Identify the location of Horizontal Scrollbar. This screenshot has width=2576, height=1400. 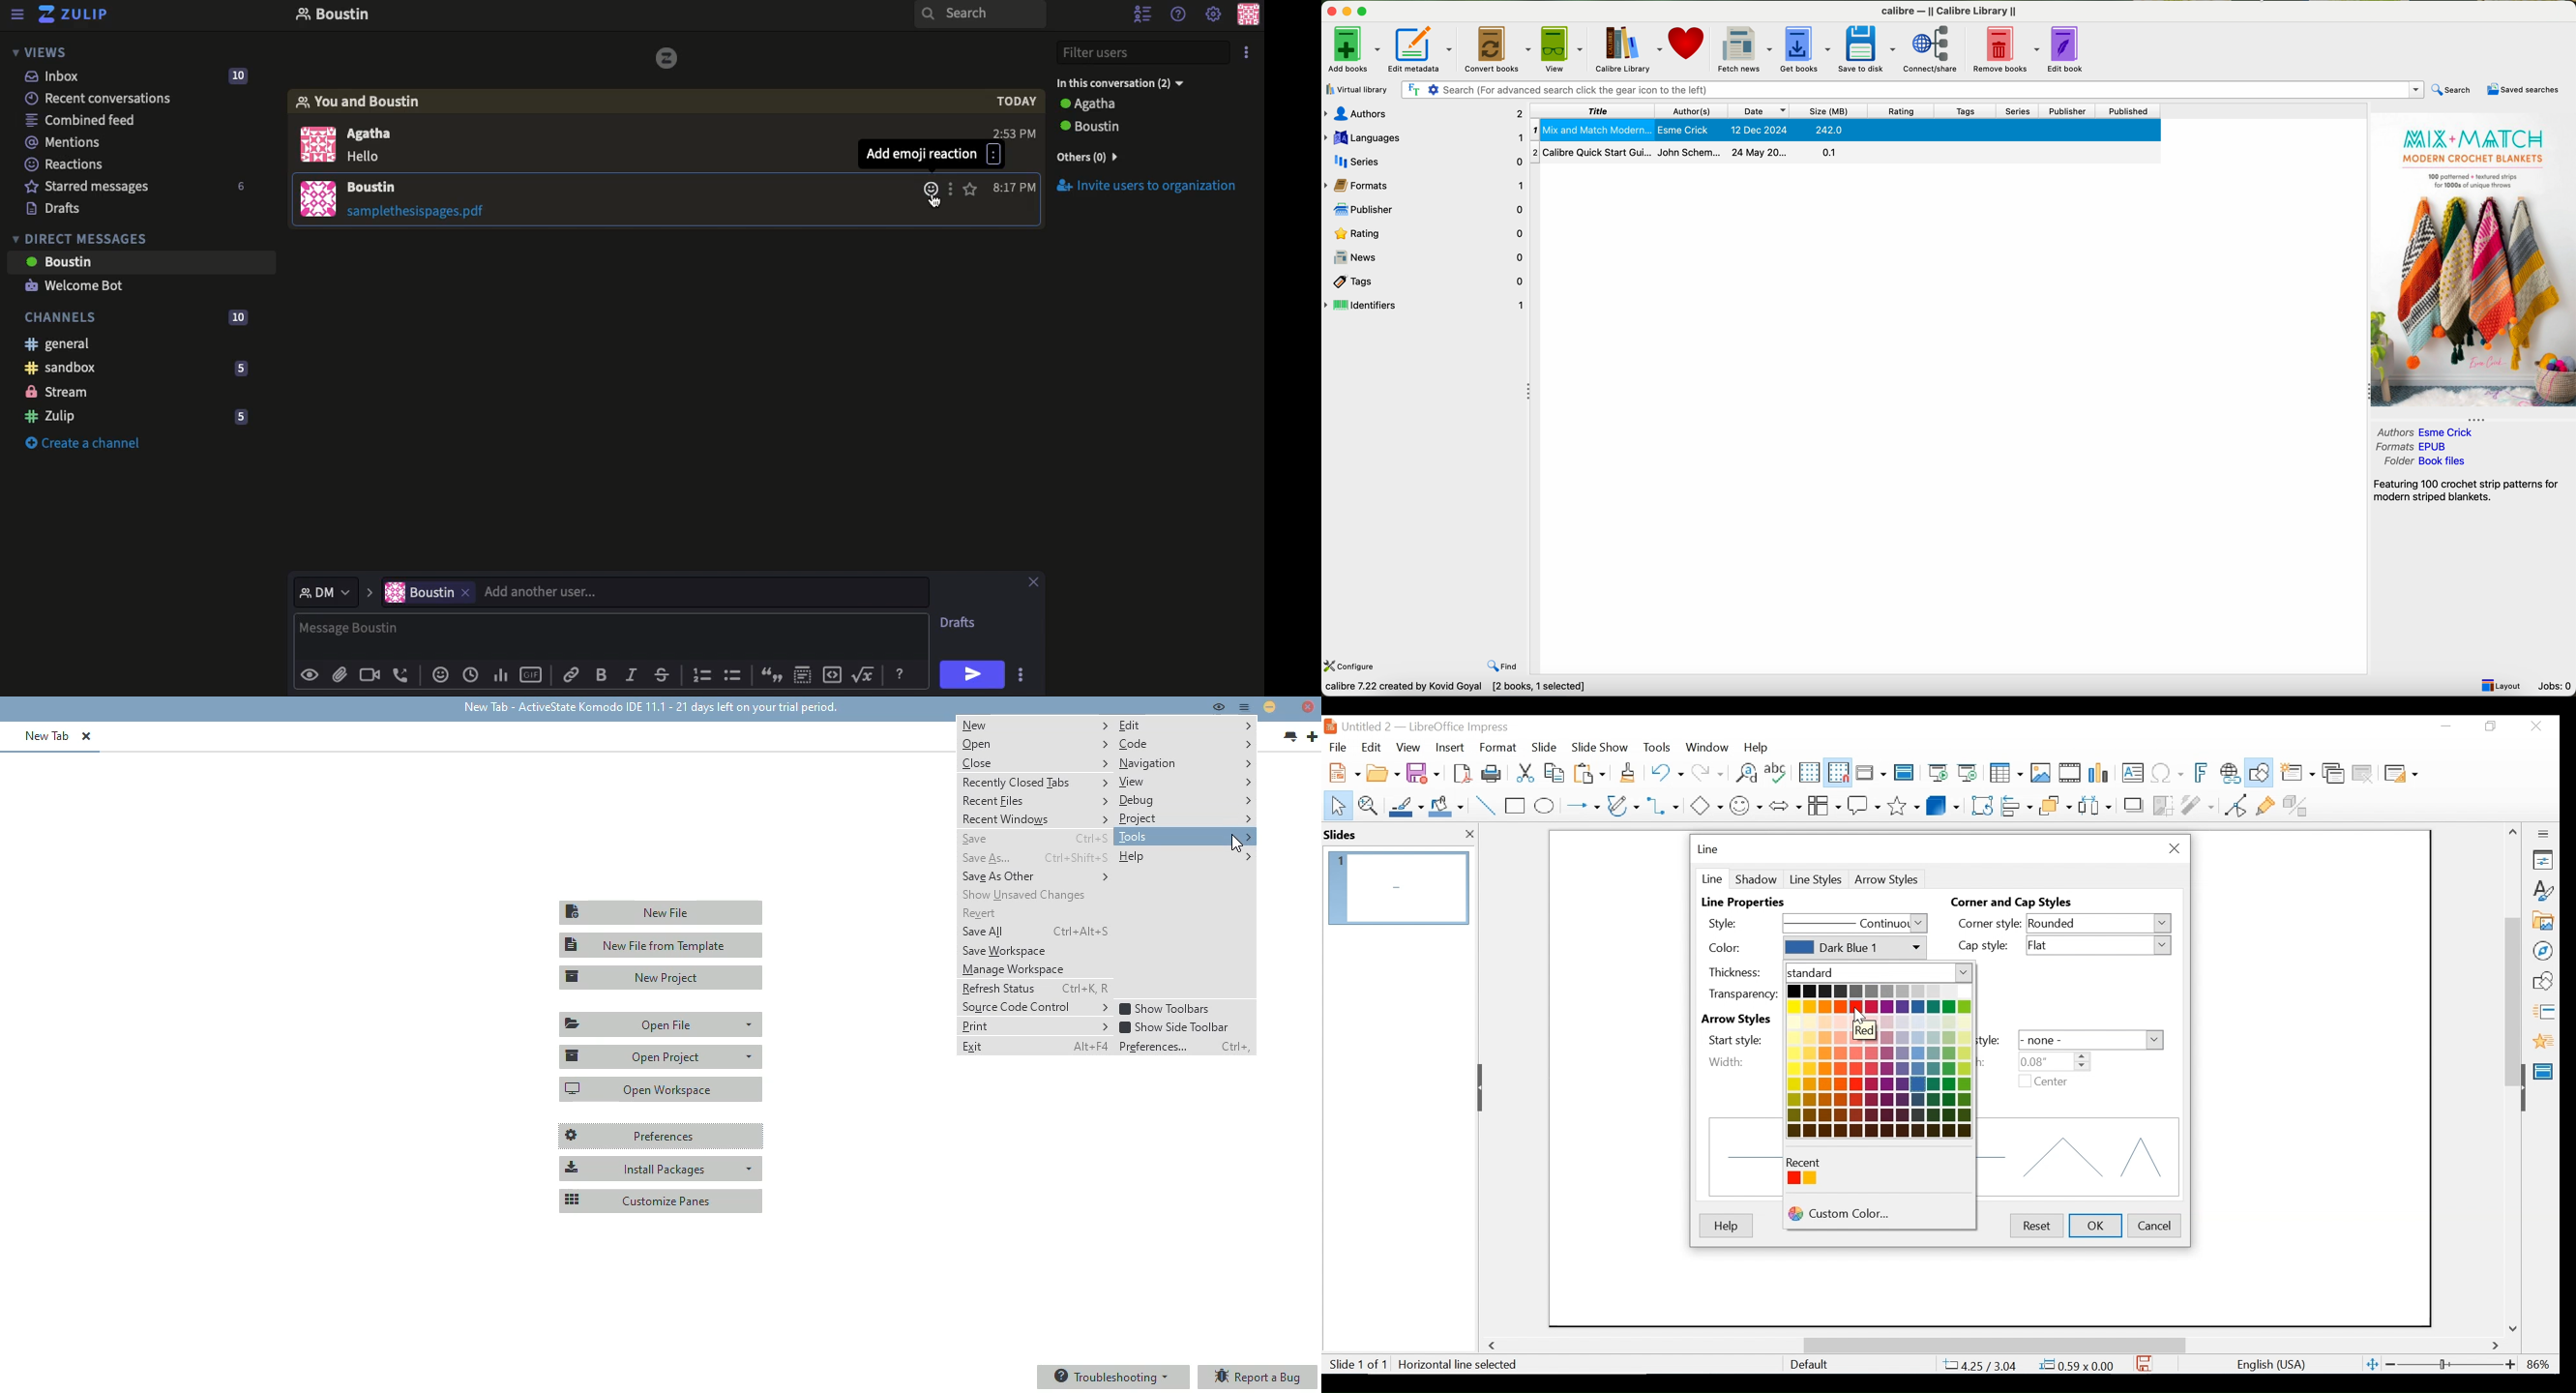
(1993, 1345).